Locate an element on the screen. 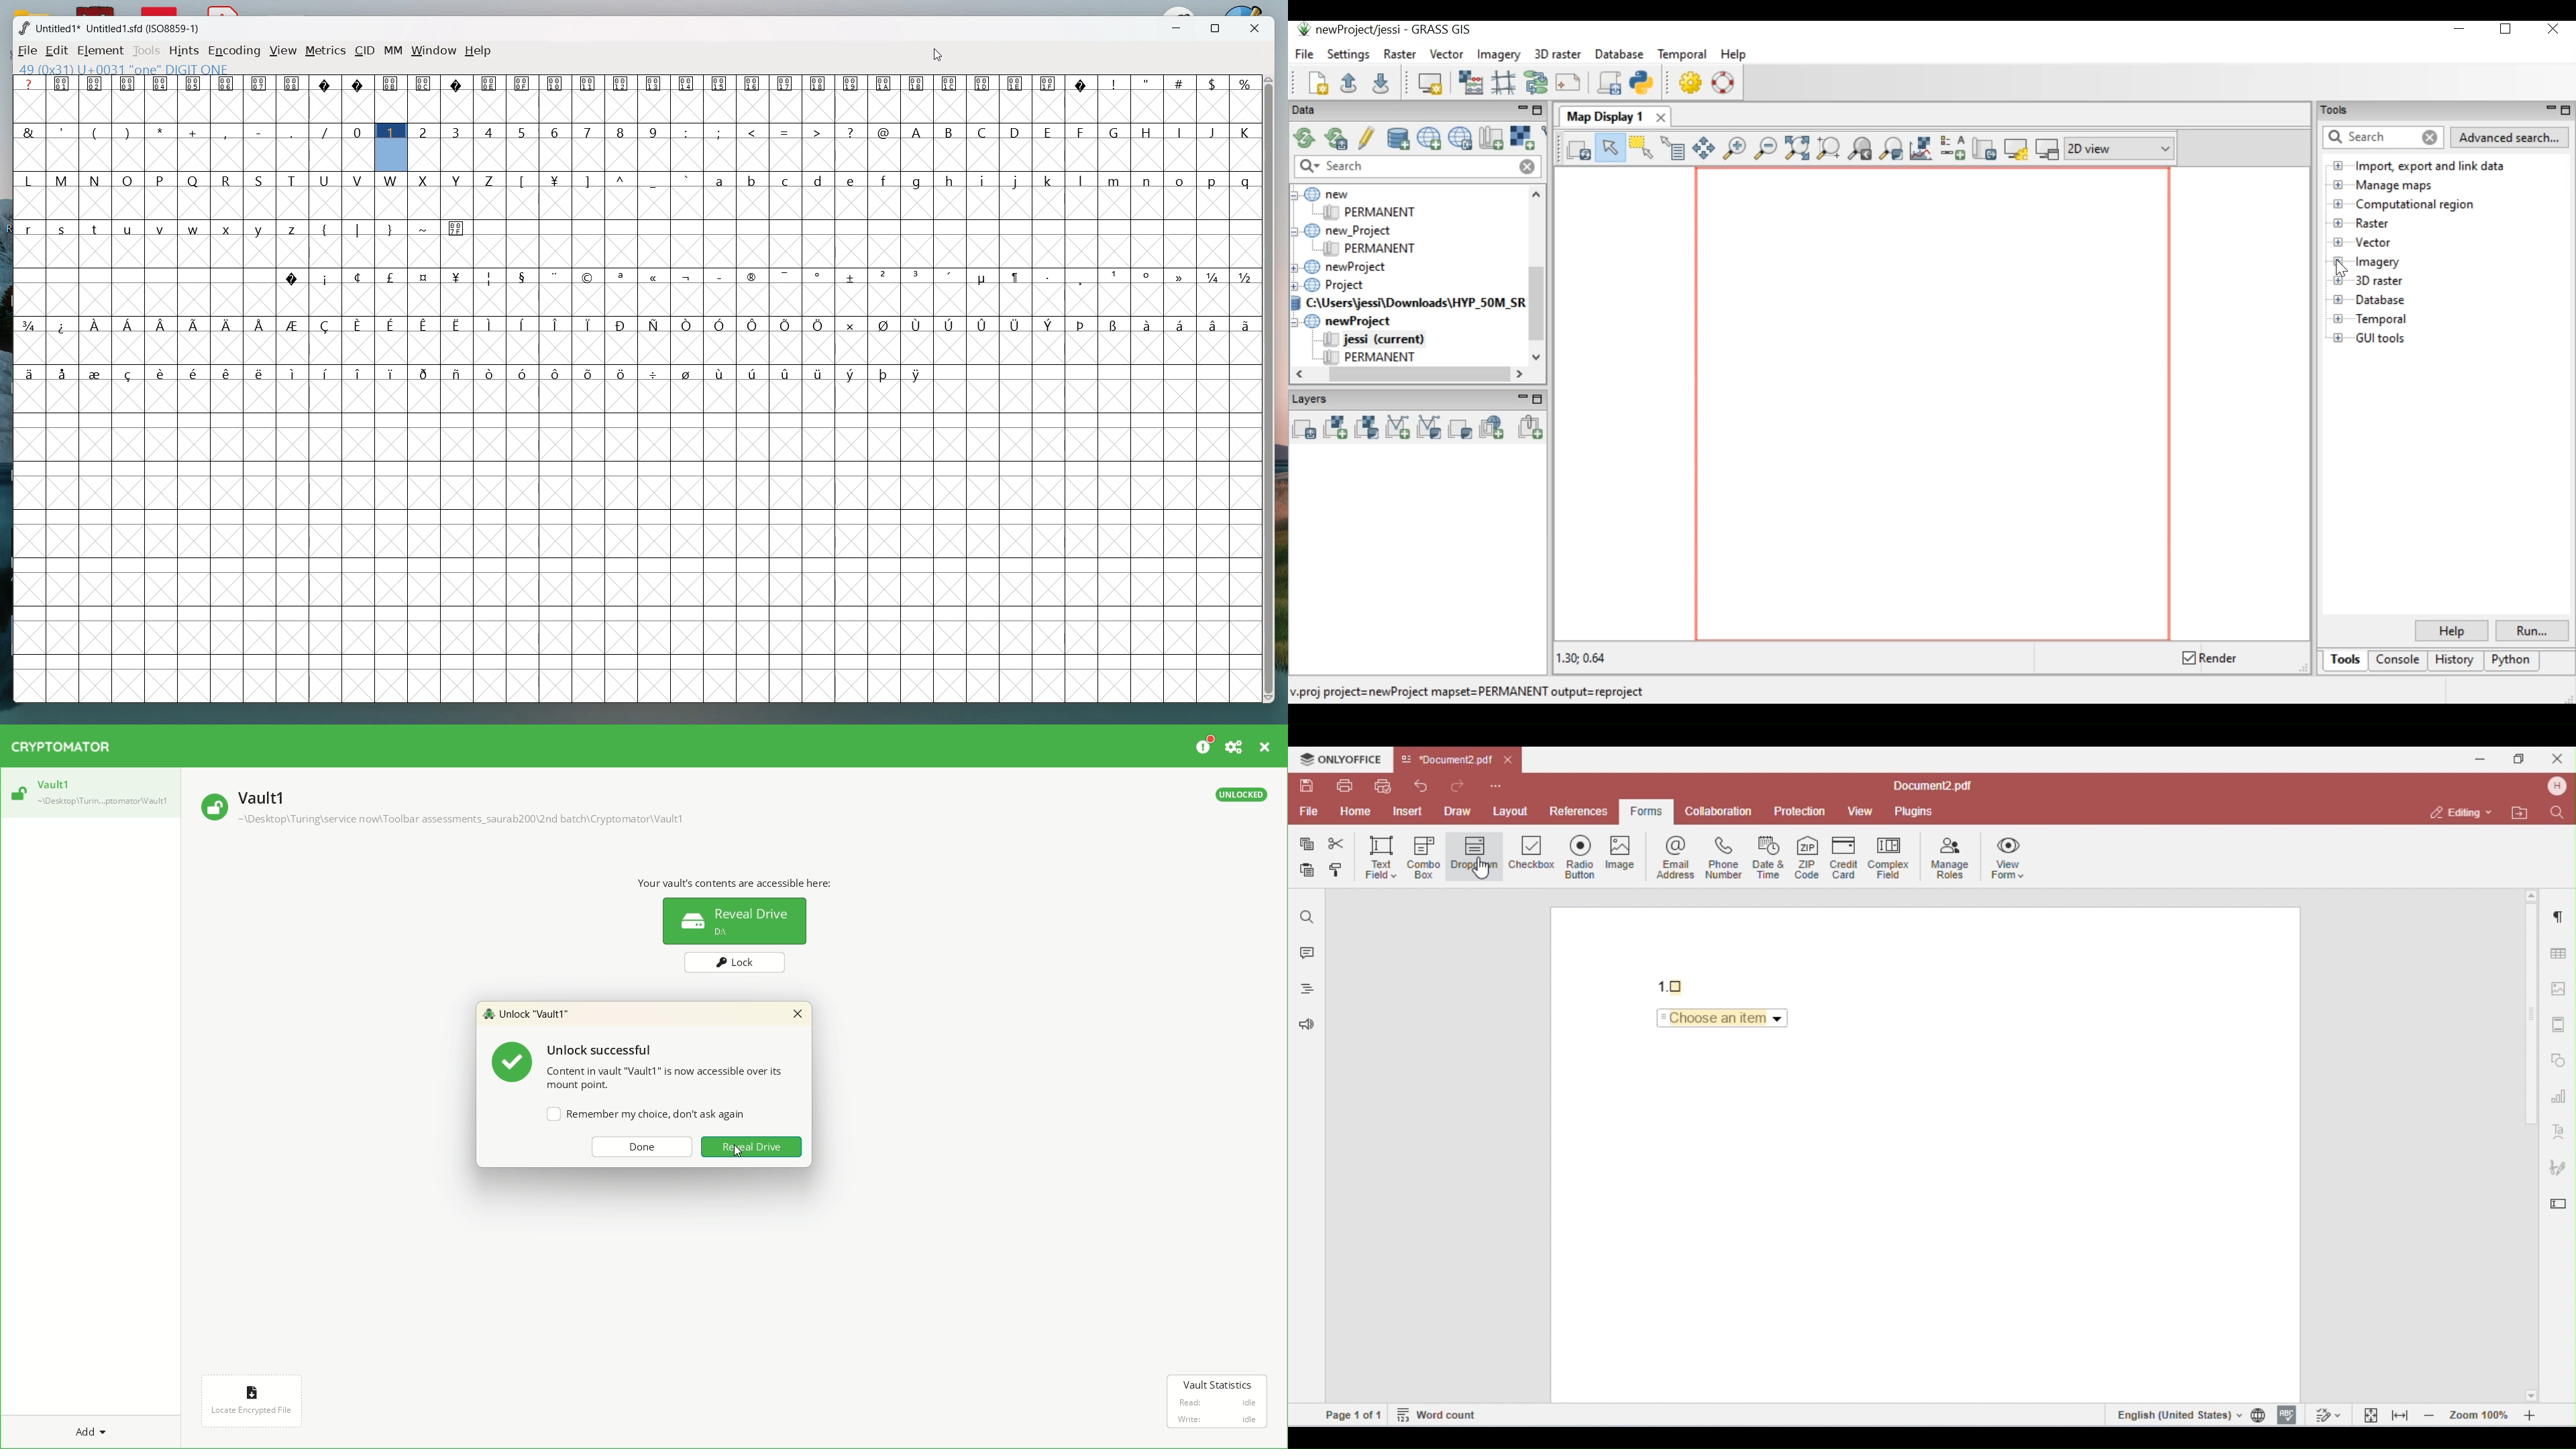  $ is located at coordinates (1211, 83).